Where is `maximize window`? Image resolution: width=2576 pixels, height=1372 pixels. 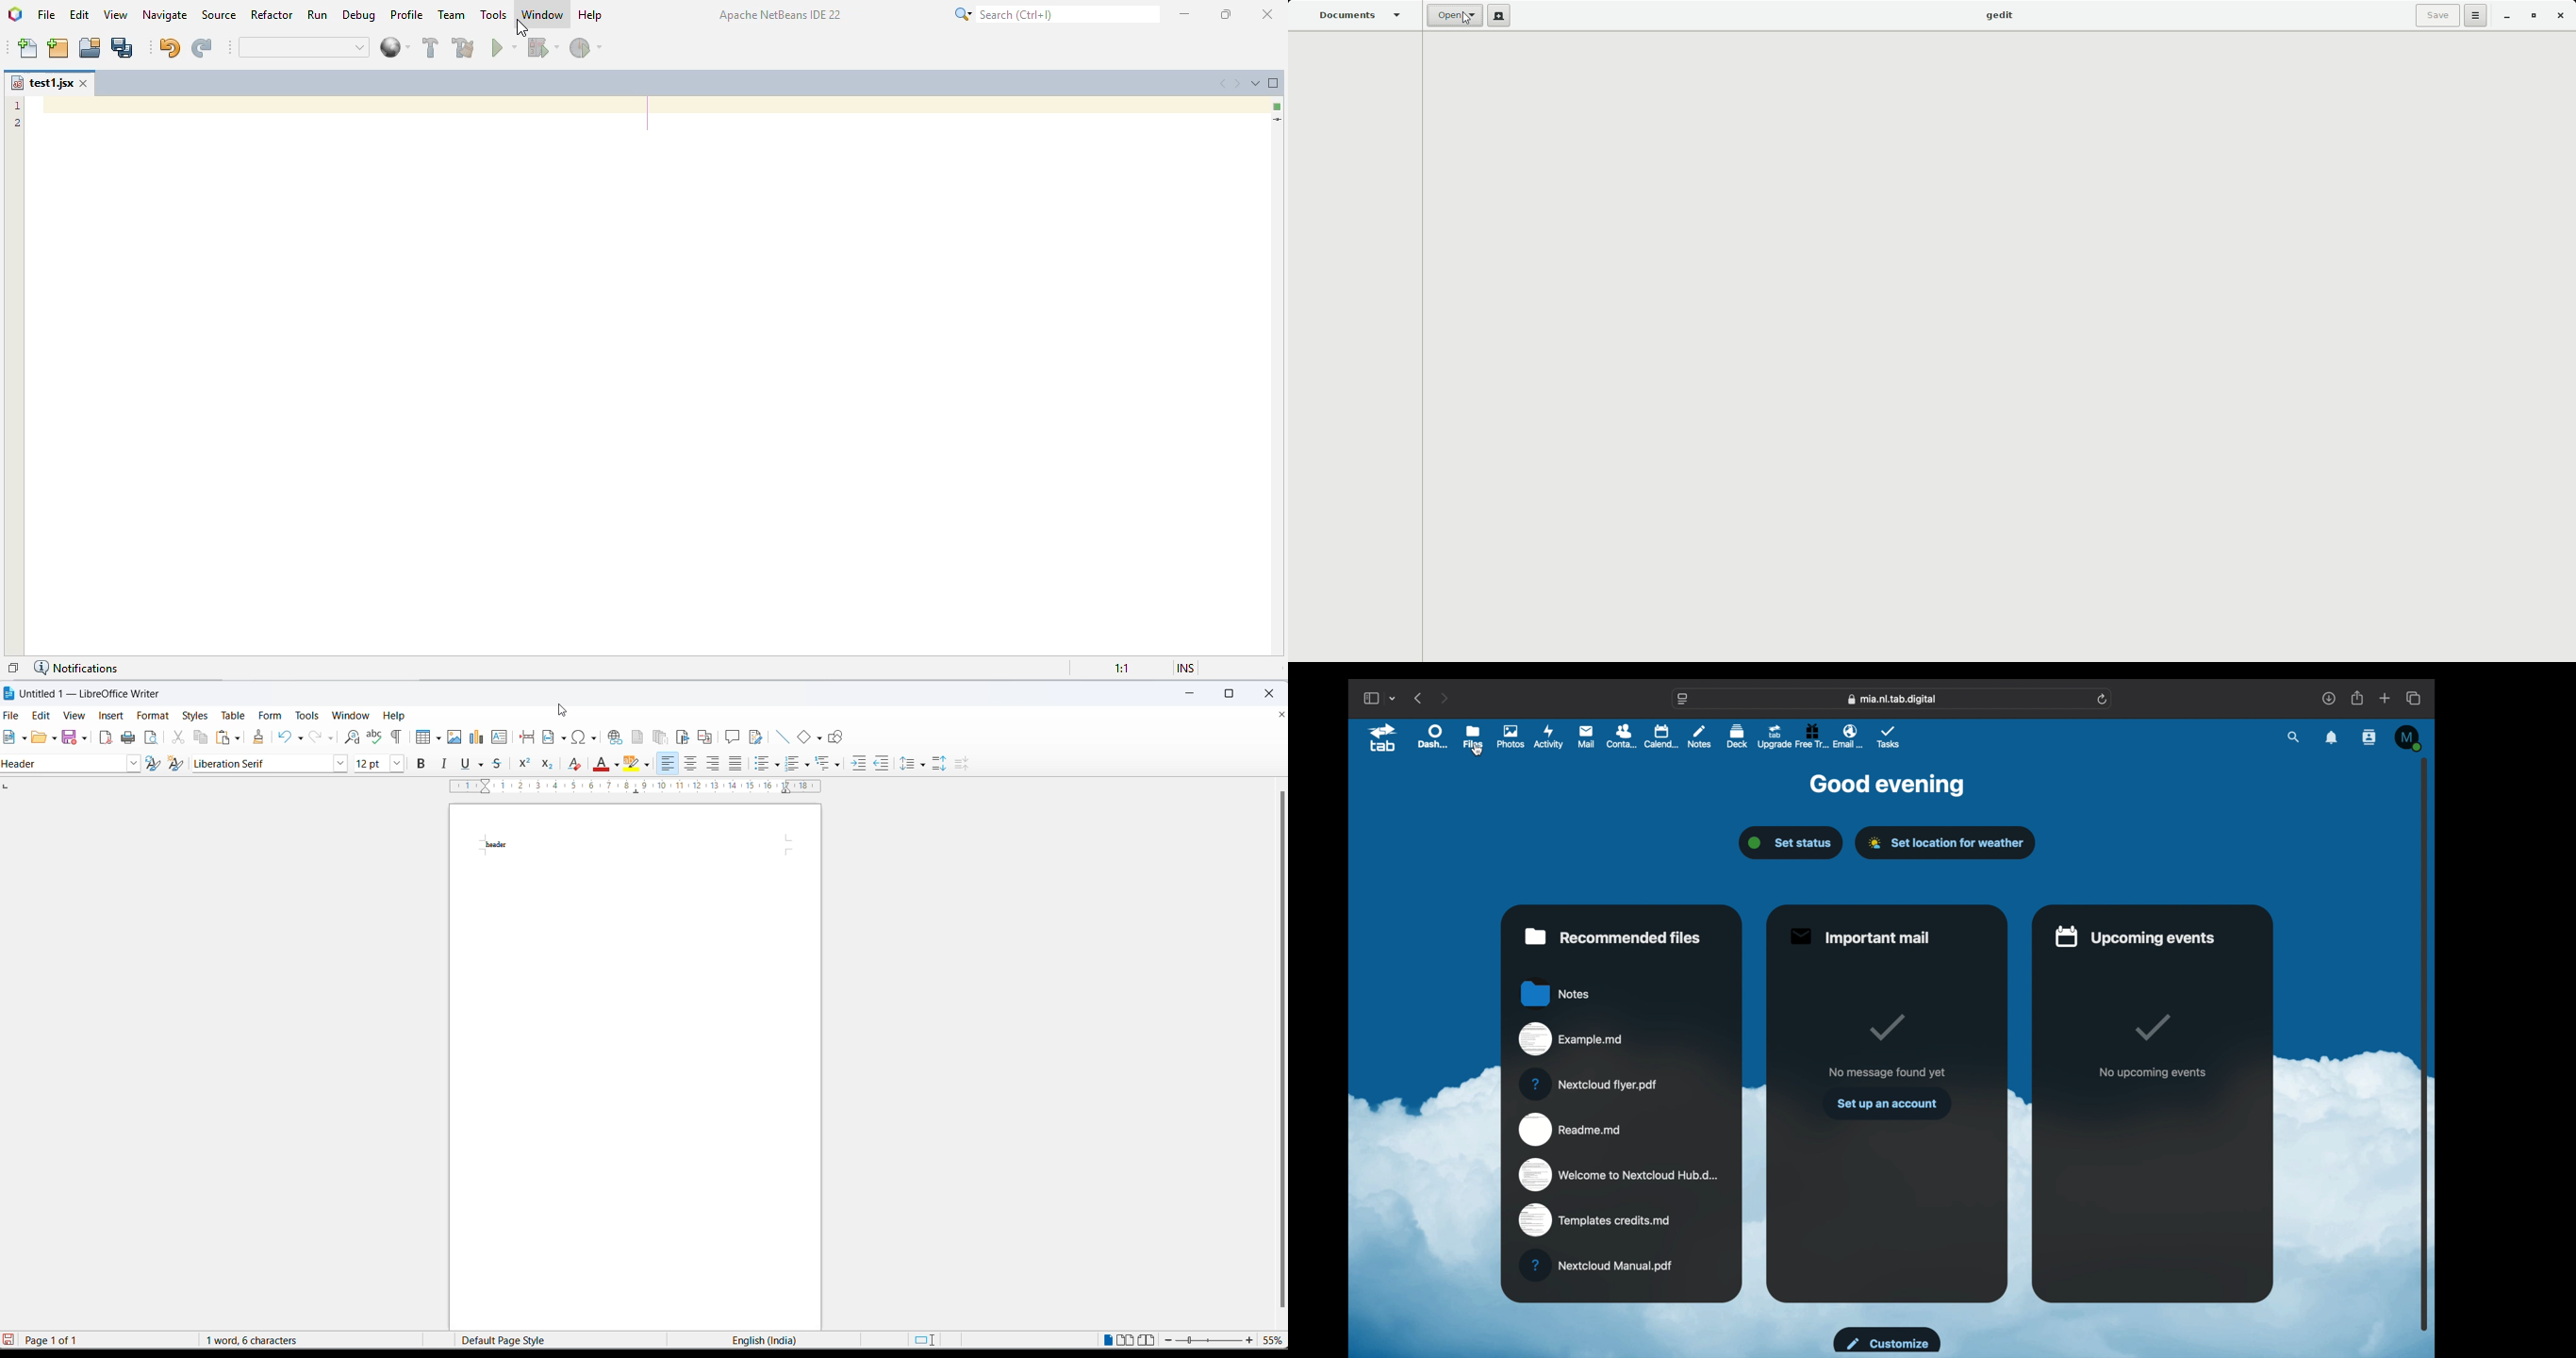
maximize window is located at coordinates (1274, 82).